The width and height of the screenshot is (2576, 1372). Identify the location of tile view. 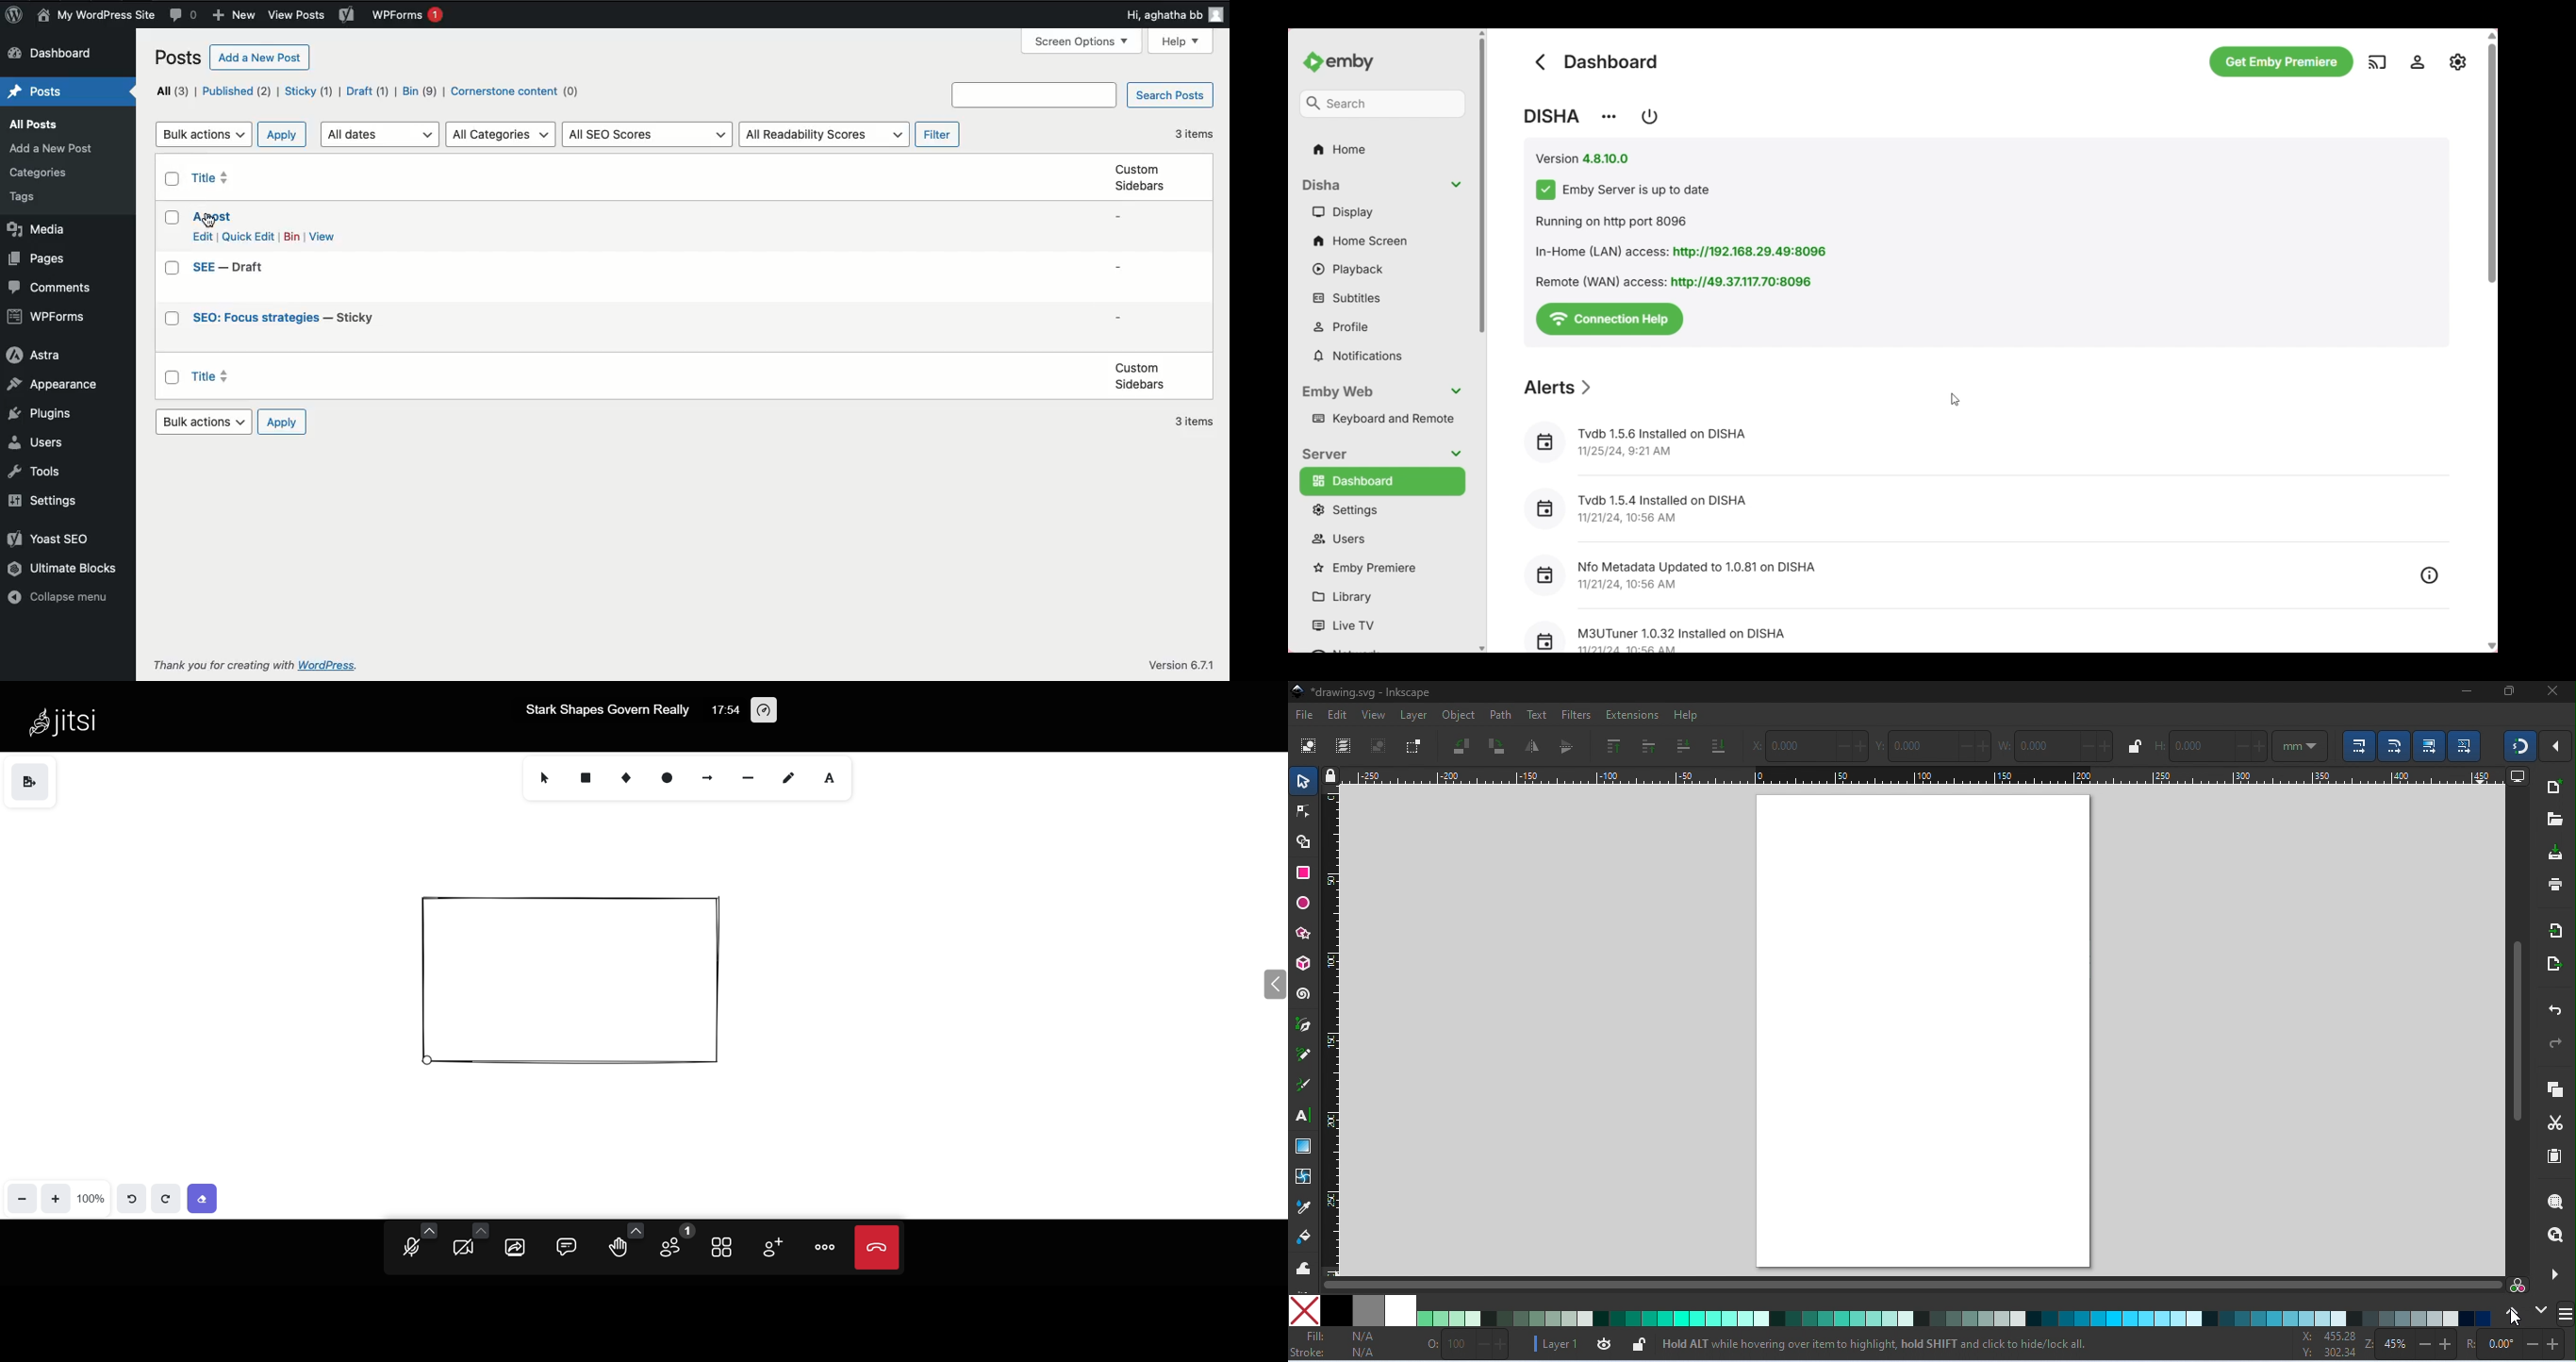
(721, 1245).